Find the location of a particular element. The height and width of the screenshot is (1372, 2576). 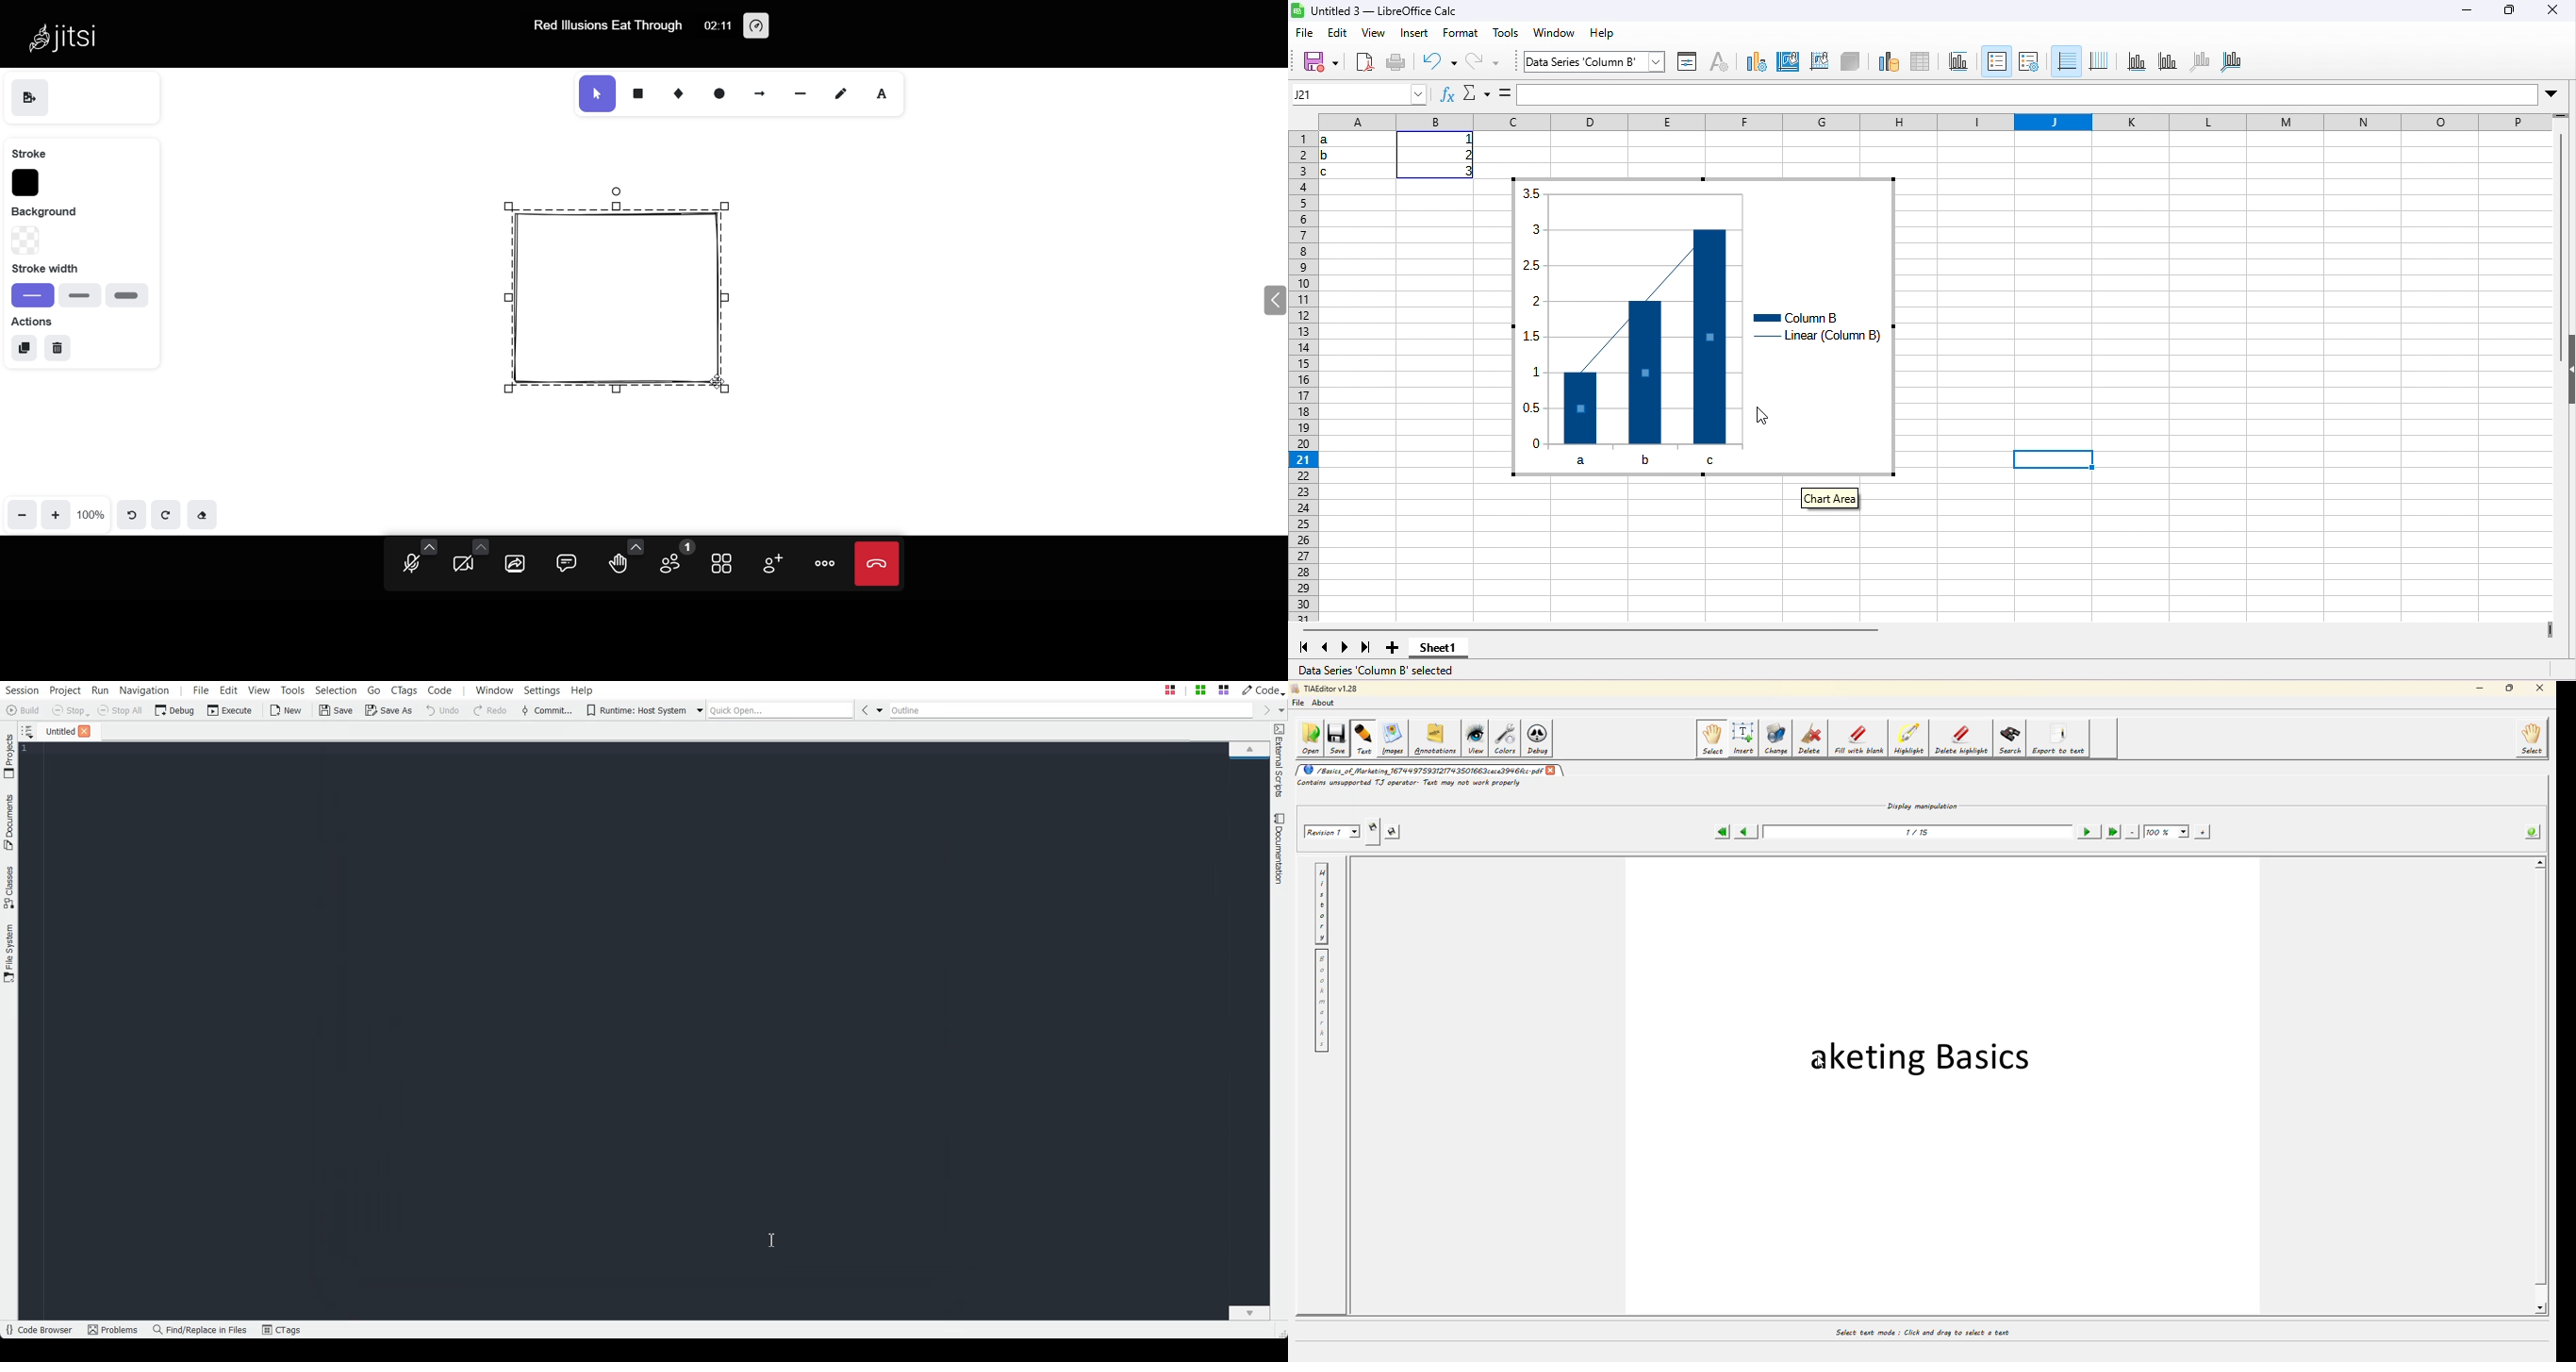

rows is located at coordinates (1299, 375).